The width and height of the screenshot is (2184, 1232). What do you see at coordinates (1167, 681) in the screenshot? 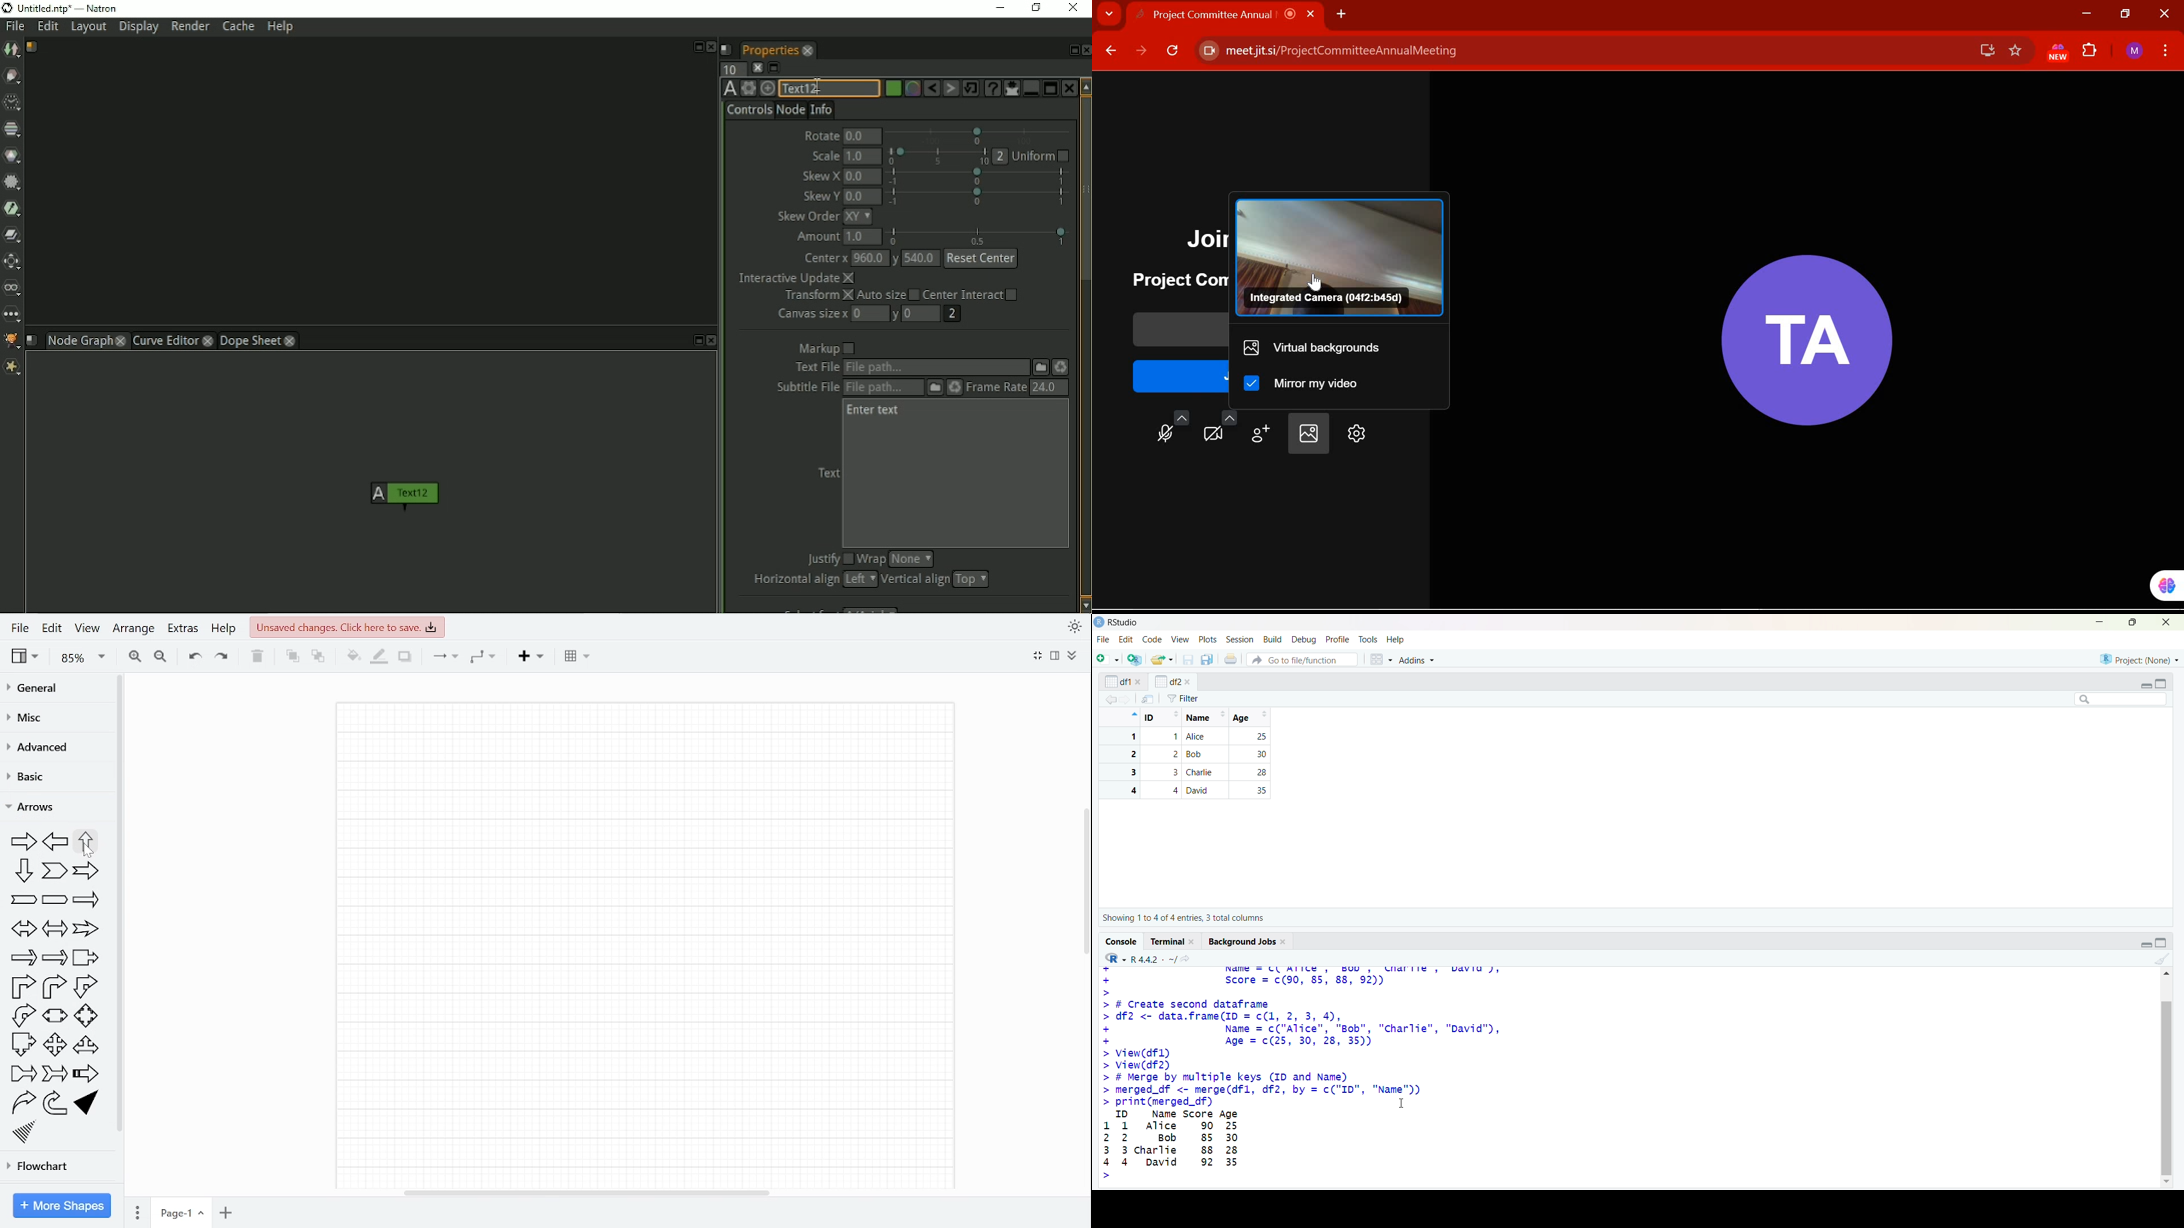
I see `df2` at bounding box center [1167, 681].